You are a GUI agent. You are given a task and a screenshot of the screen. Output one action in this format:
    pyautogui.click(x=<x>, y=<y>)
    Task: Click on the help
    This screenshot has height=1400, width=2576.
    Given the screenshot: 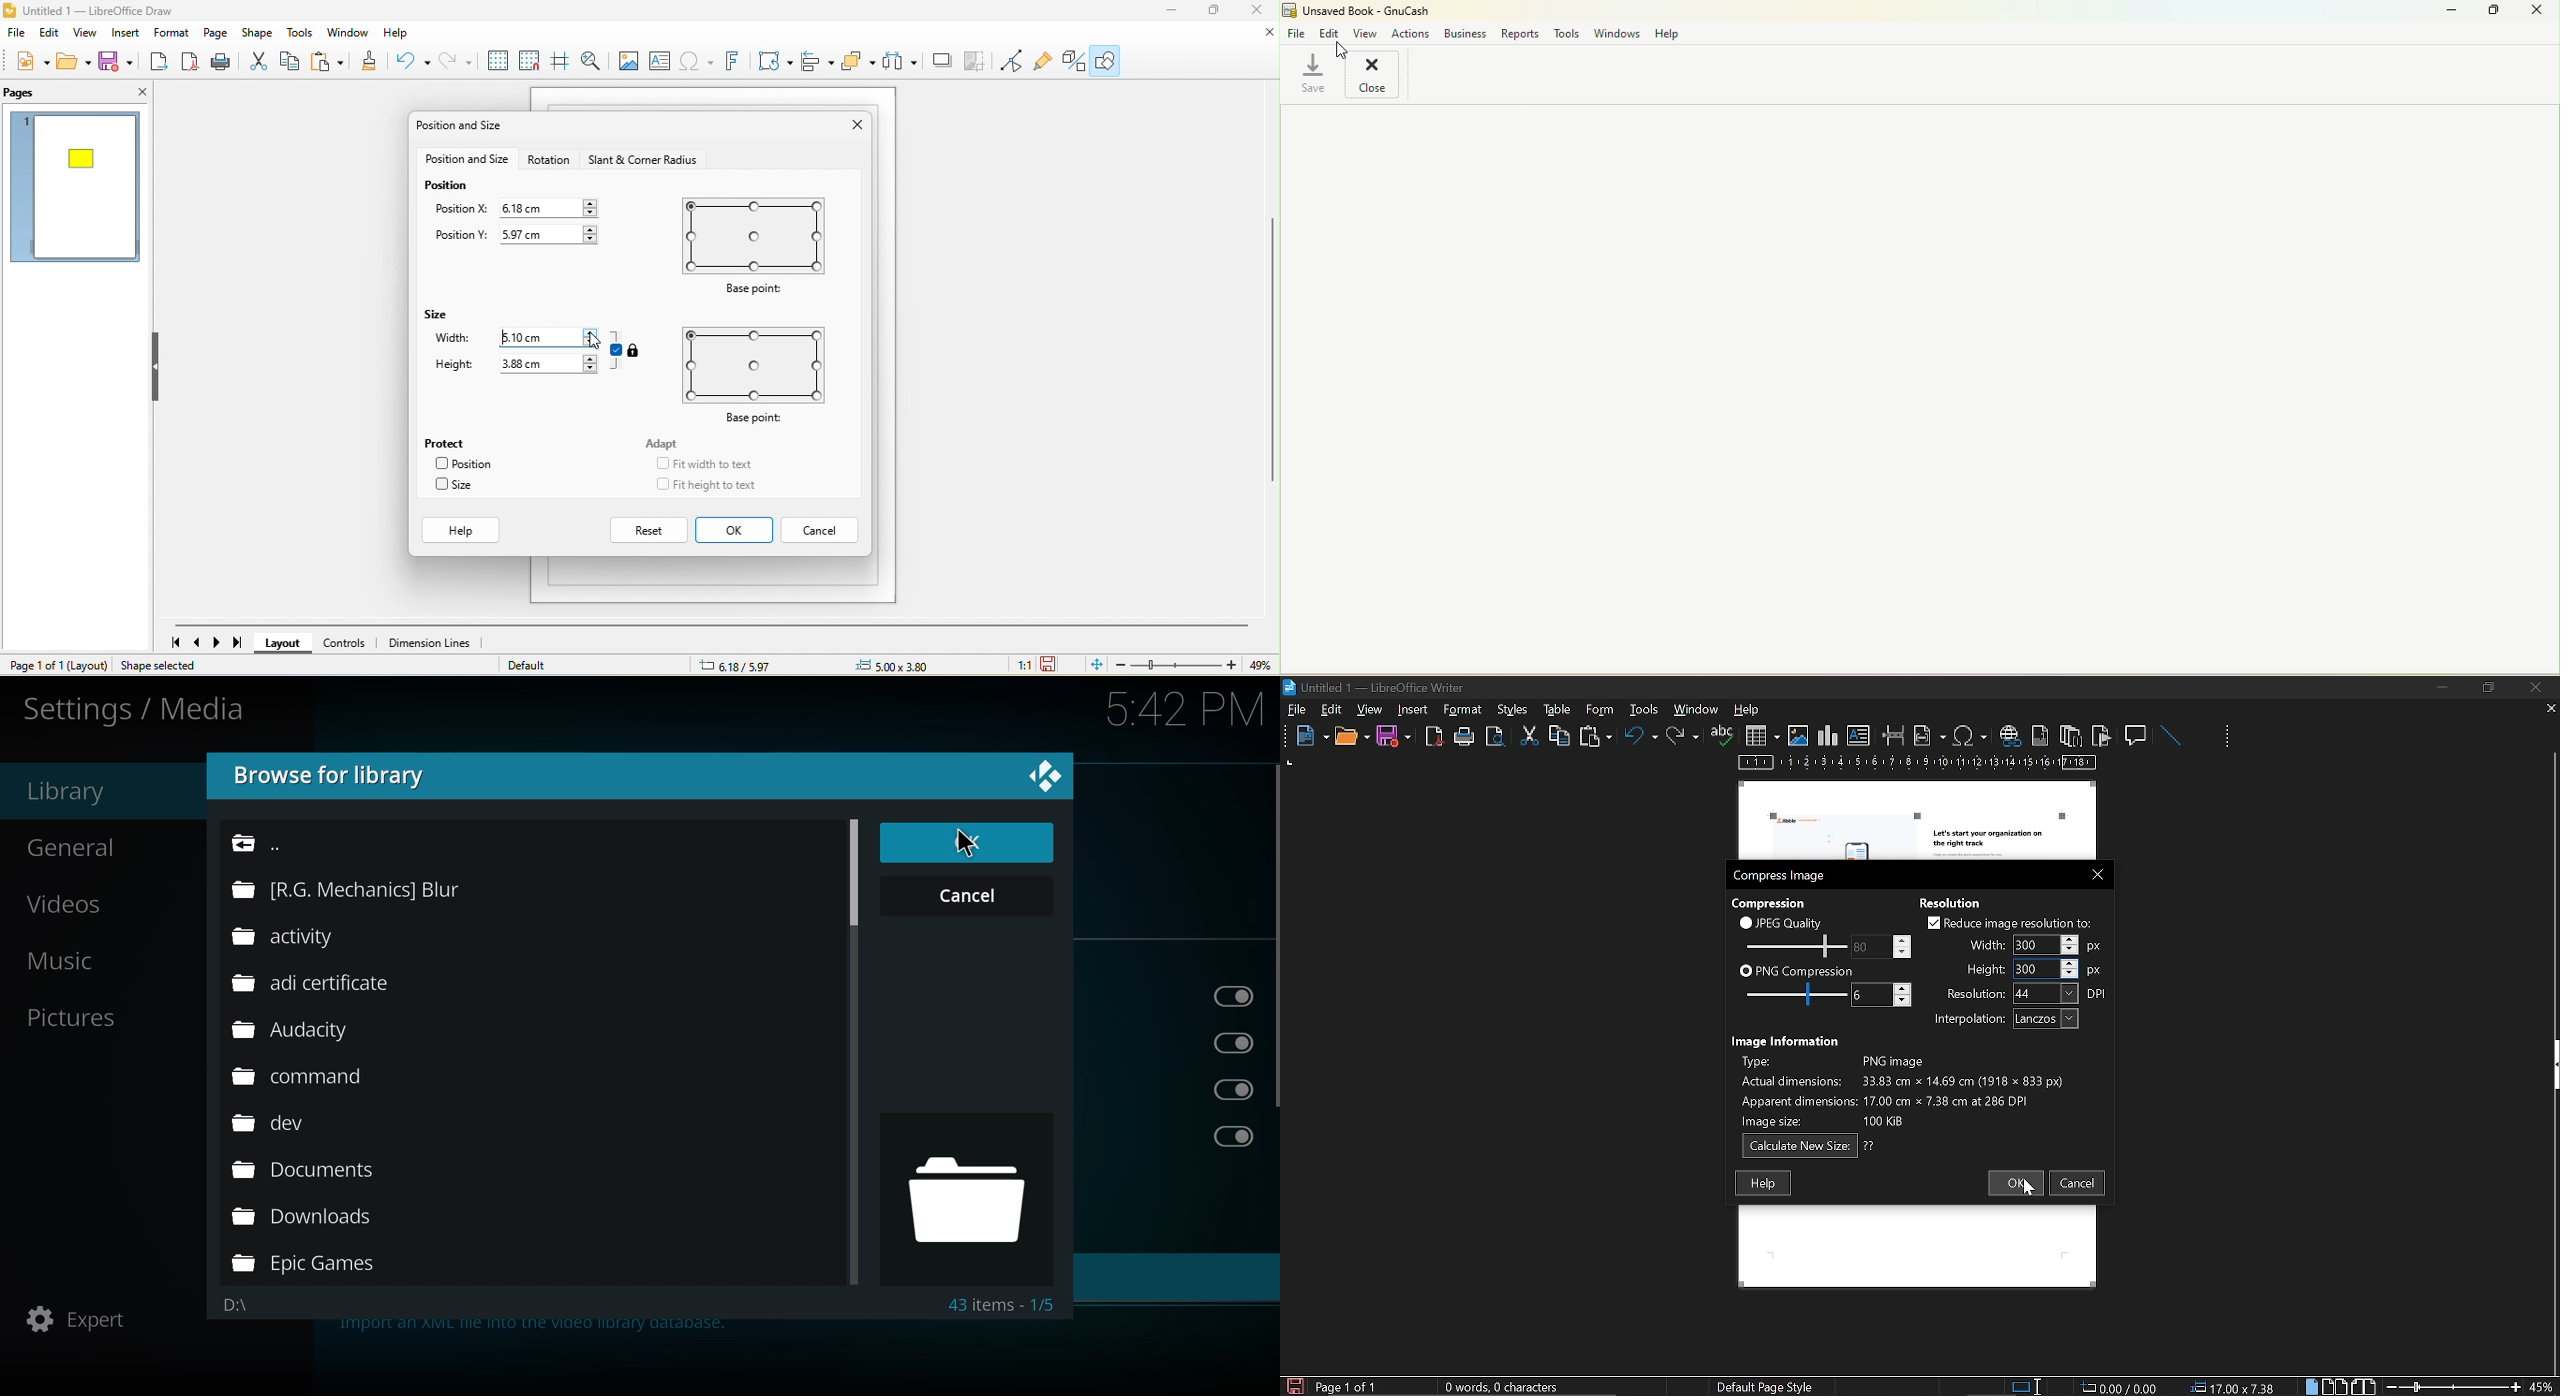 What is the action you would take?
    pyautogui.click(x=405, y=34)
    